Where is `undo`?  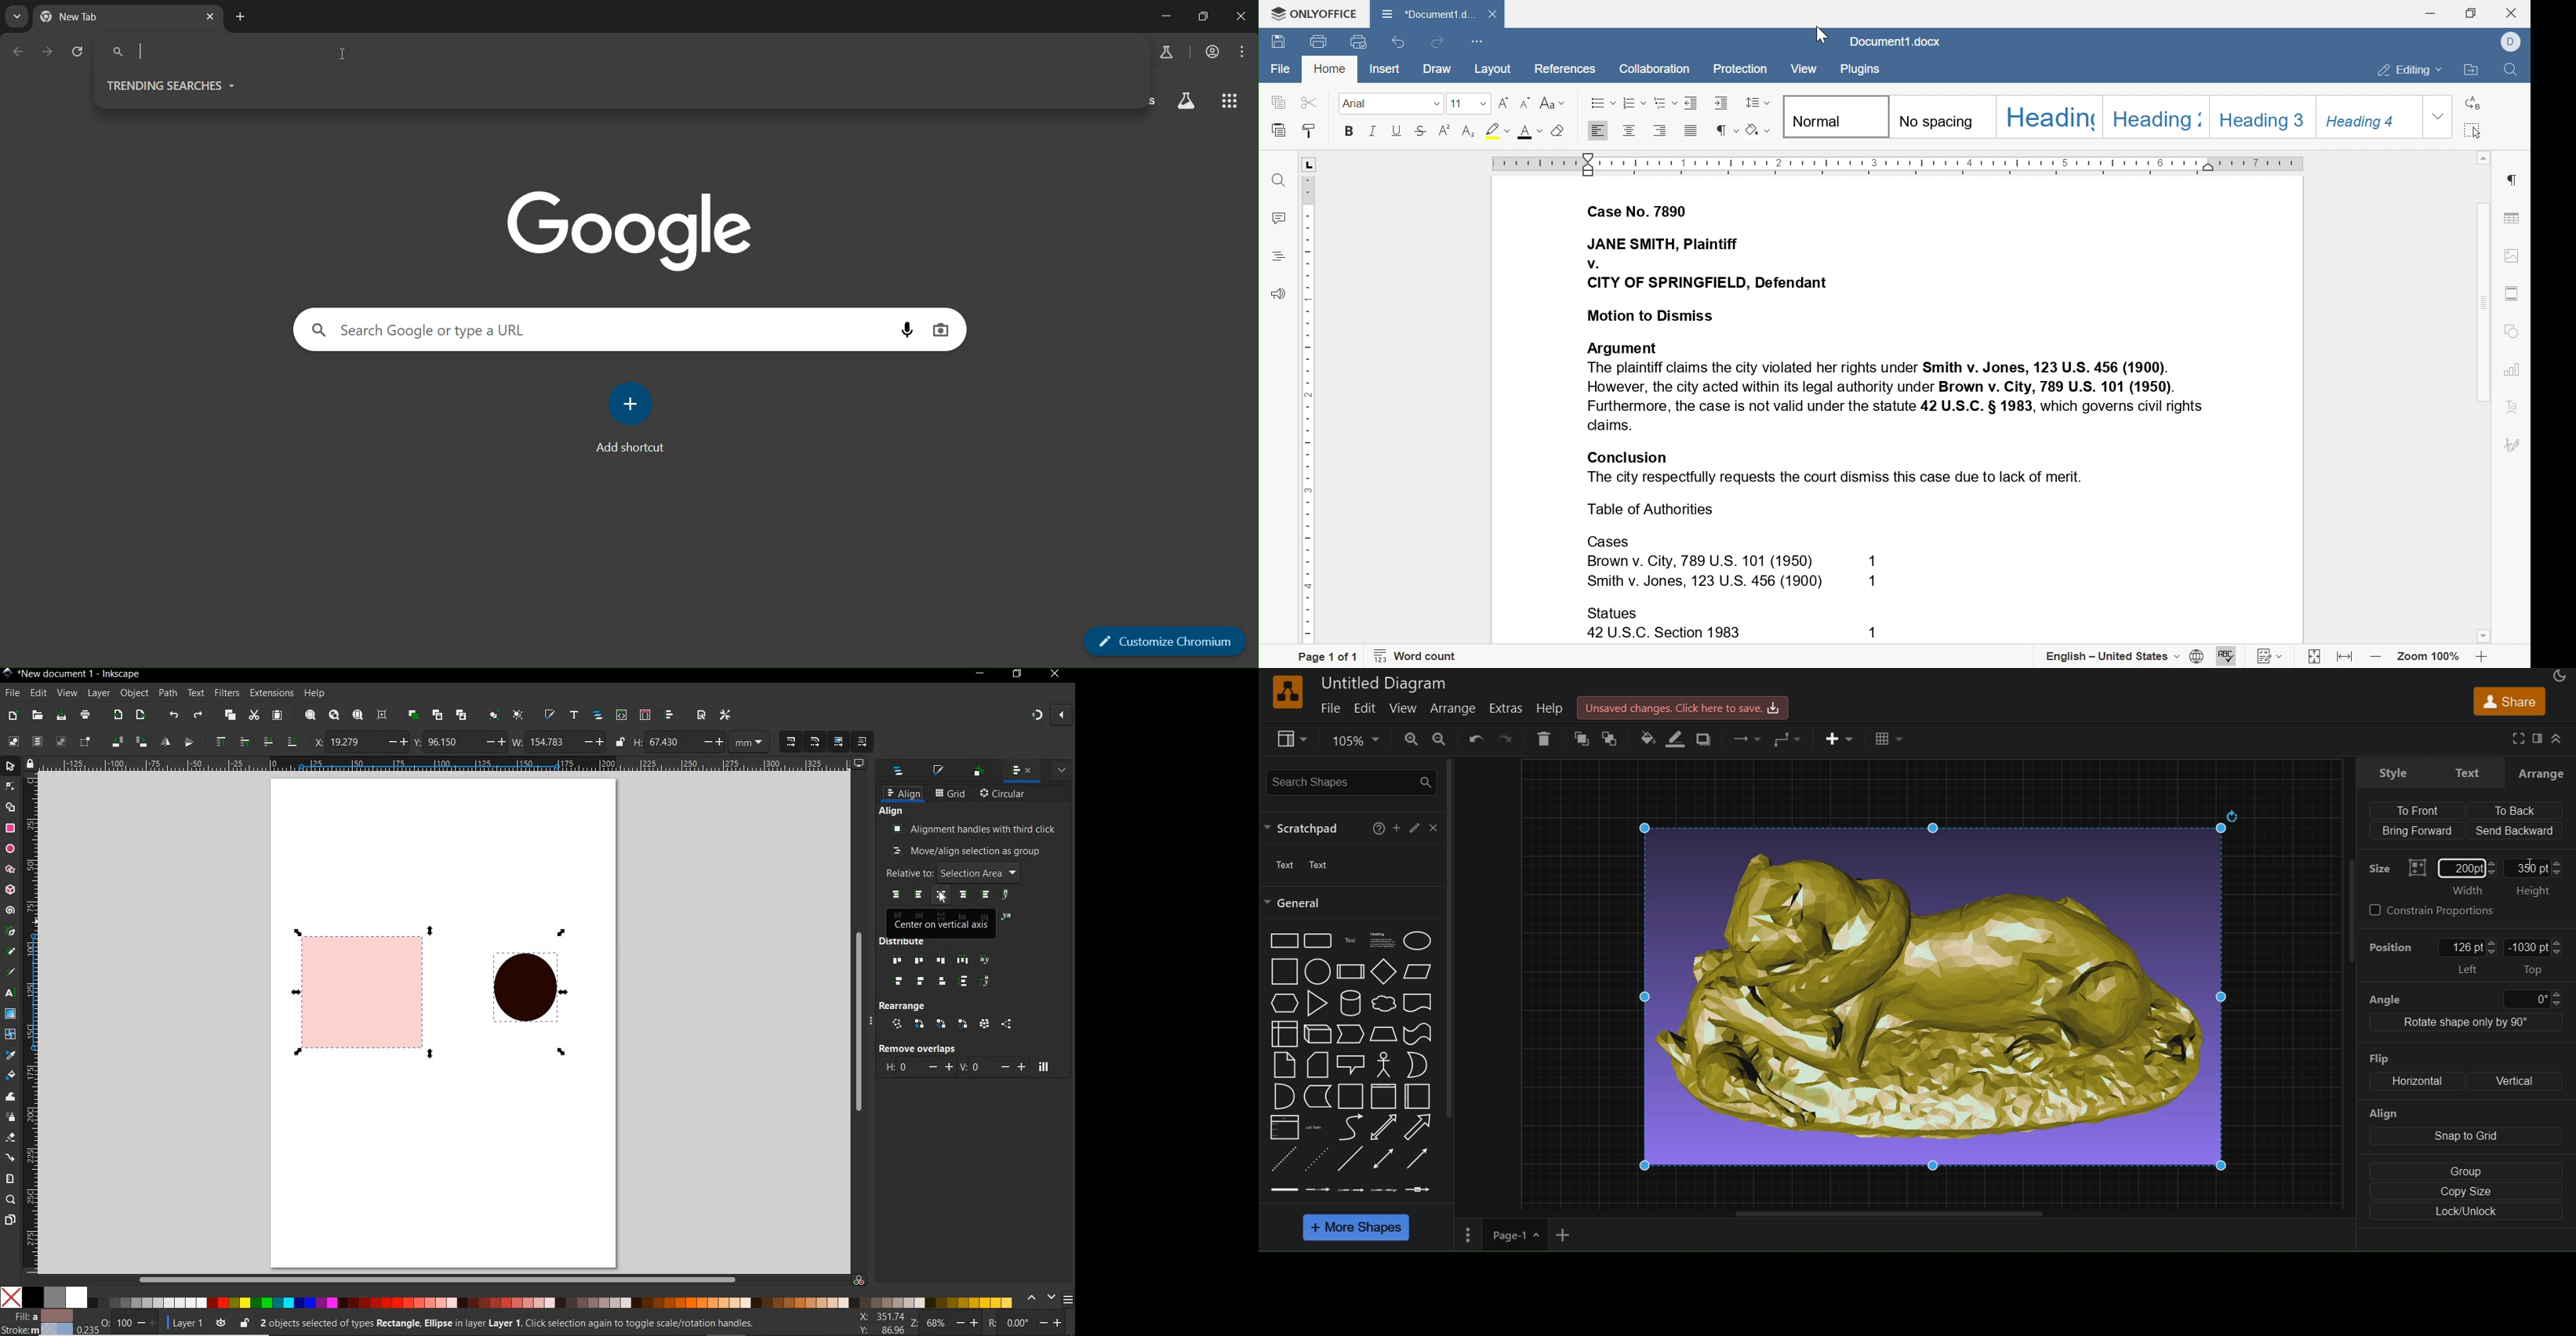 undo is located at coordinates (1398, 45).